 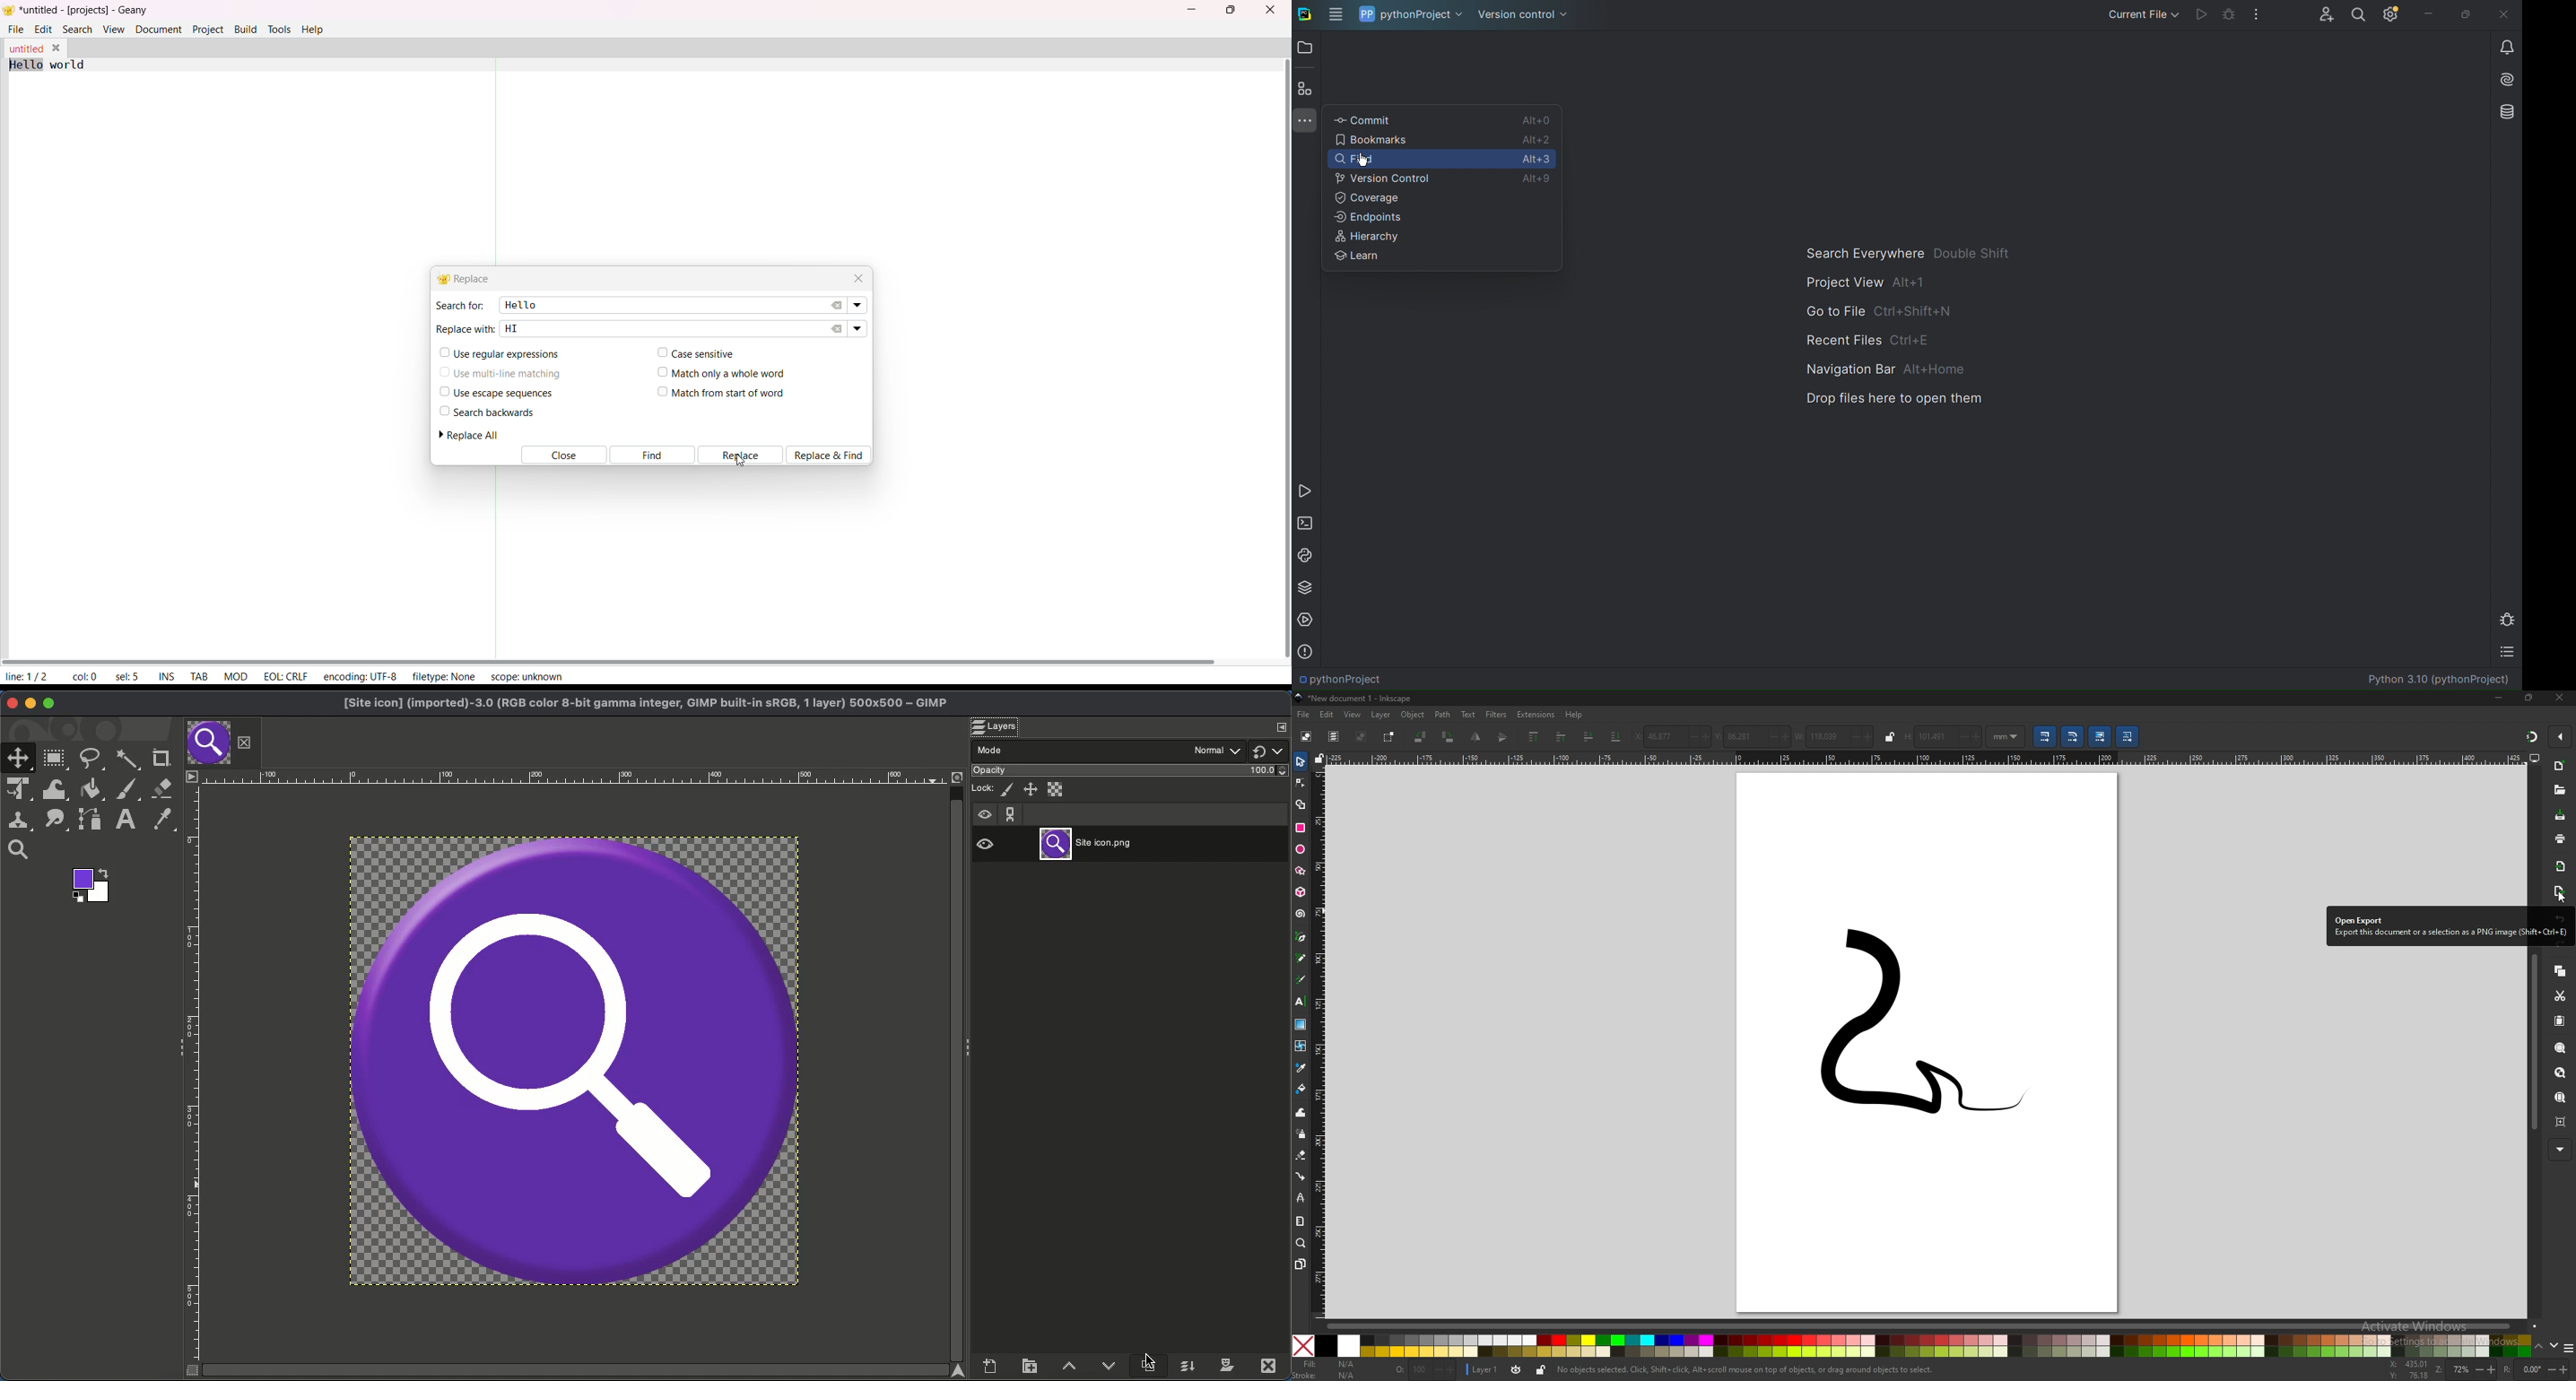 I want to click on Terminal, so click(x=1306, y=524).